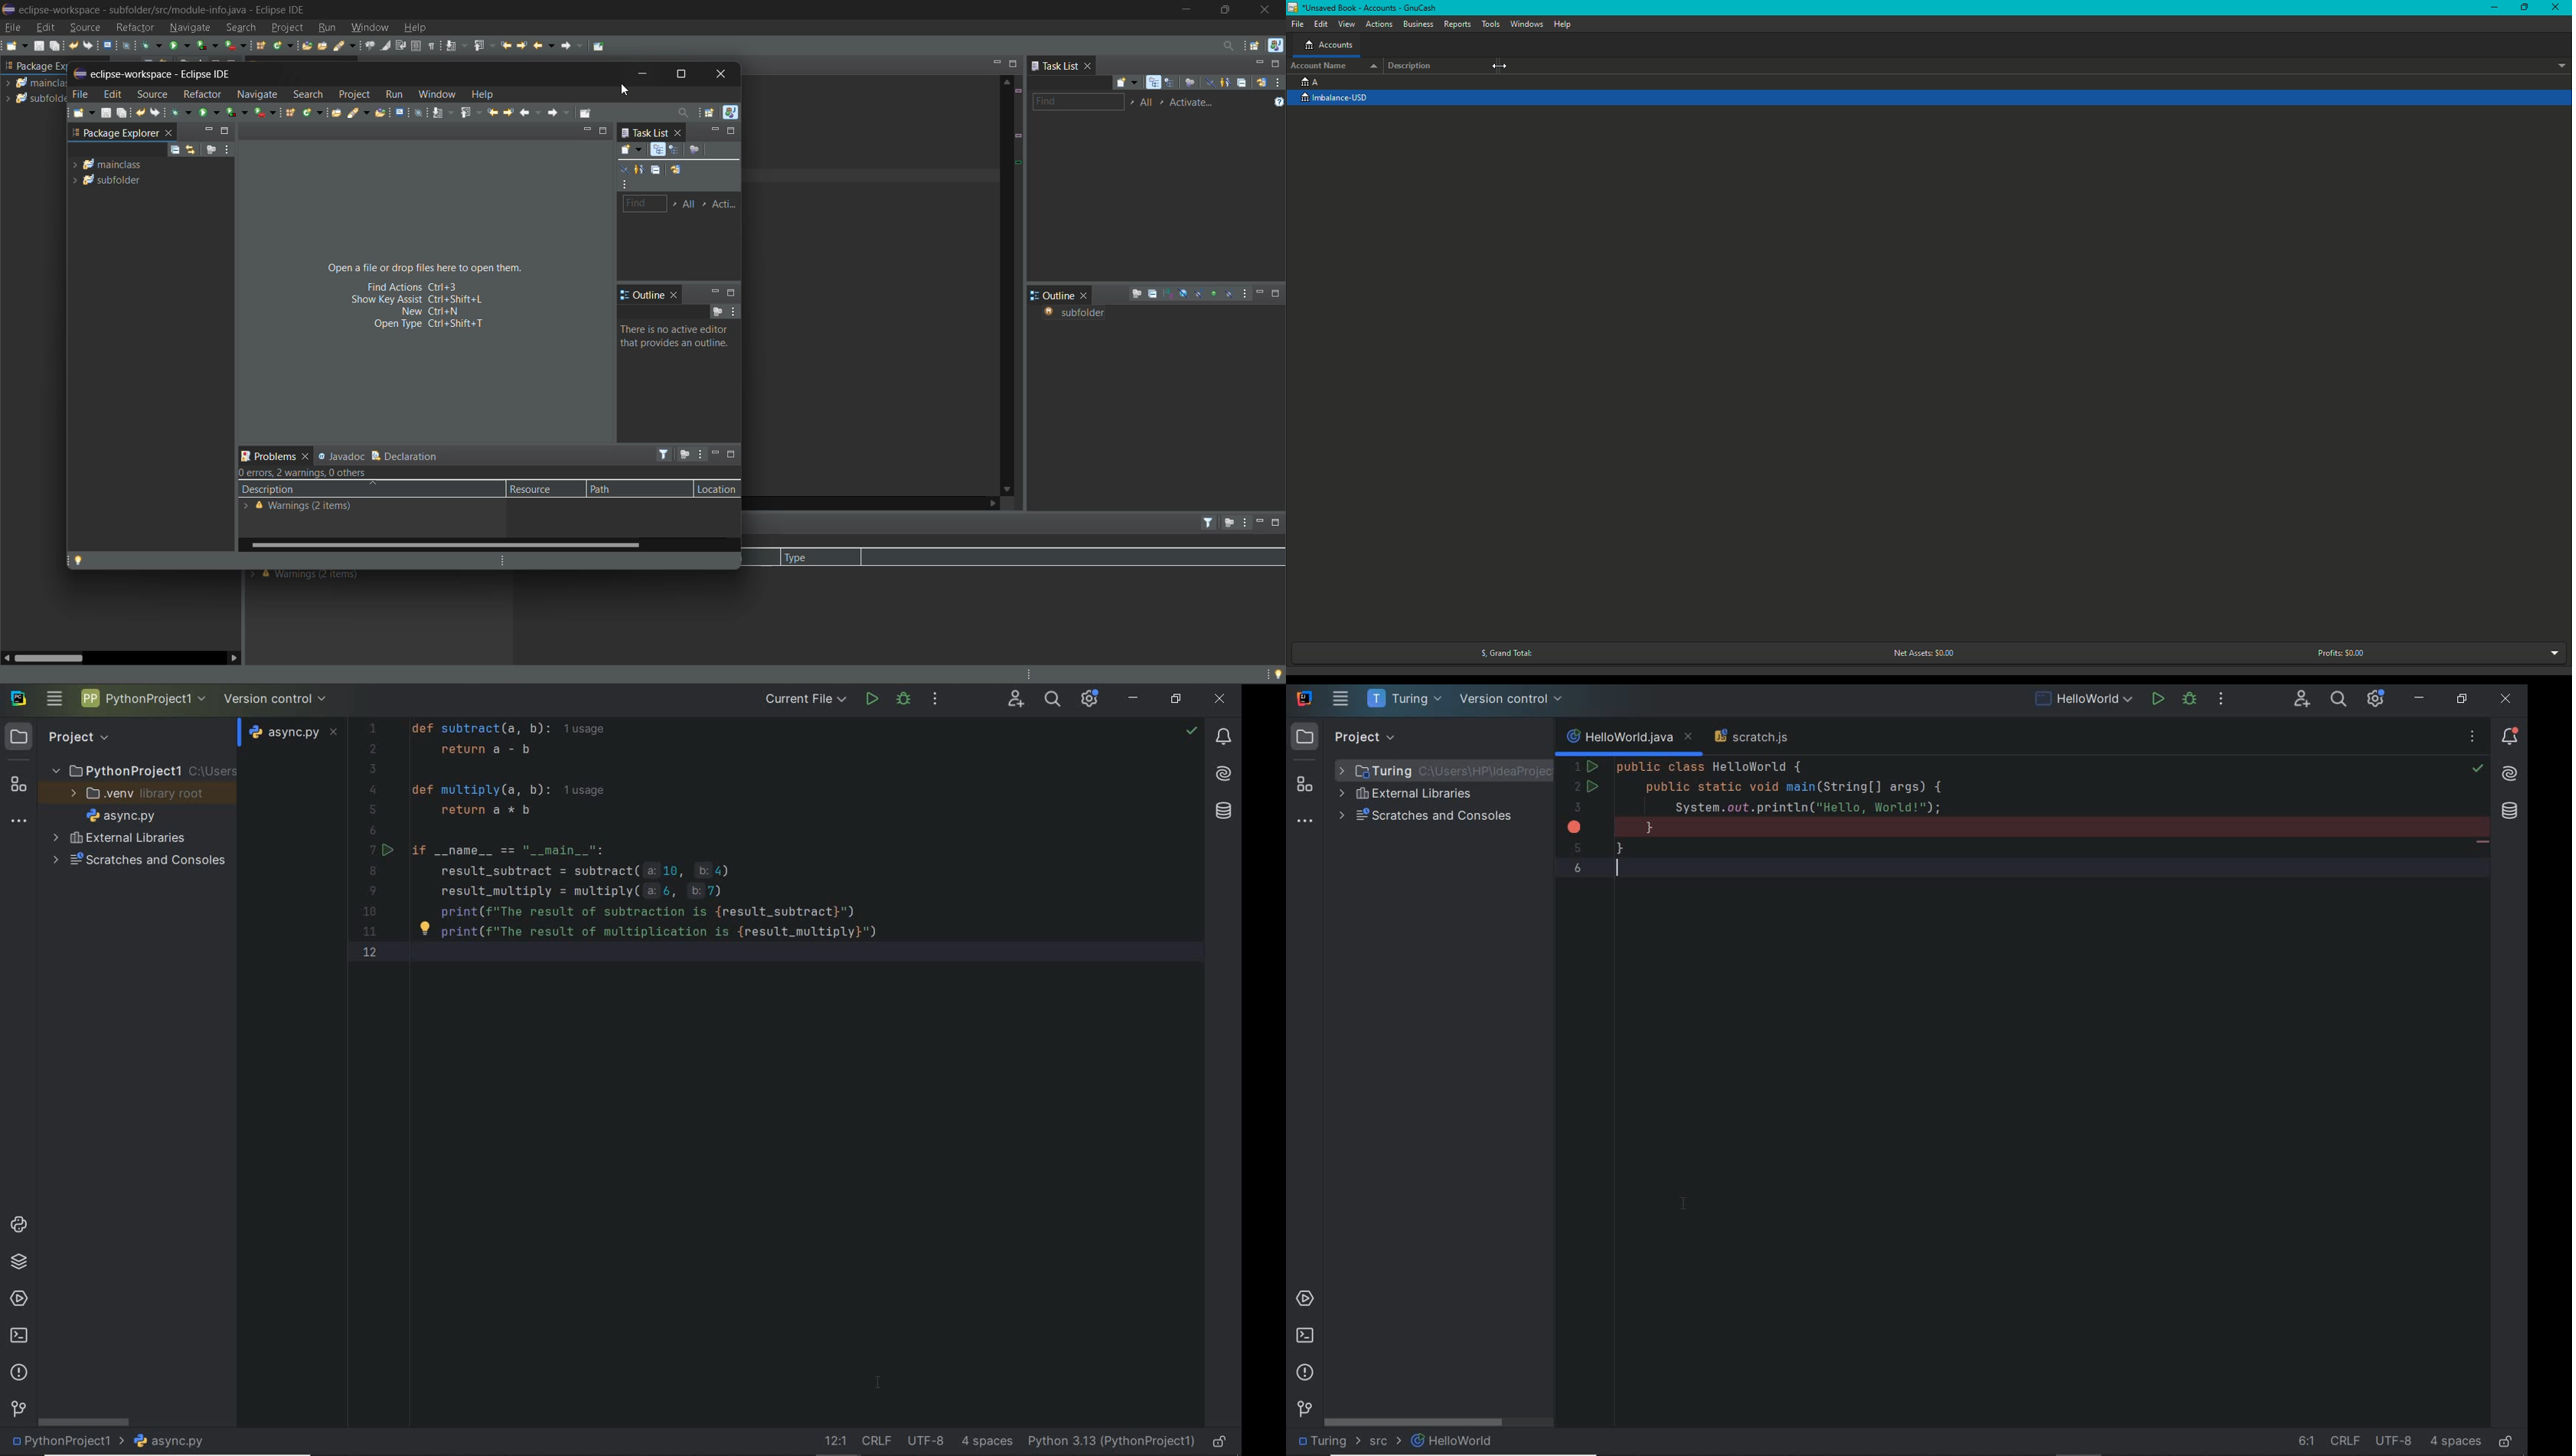  What do you see at coordinates (16, 783) in the screenshot?
I see `structure` at bounding box center [16, 783].